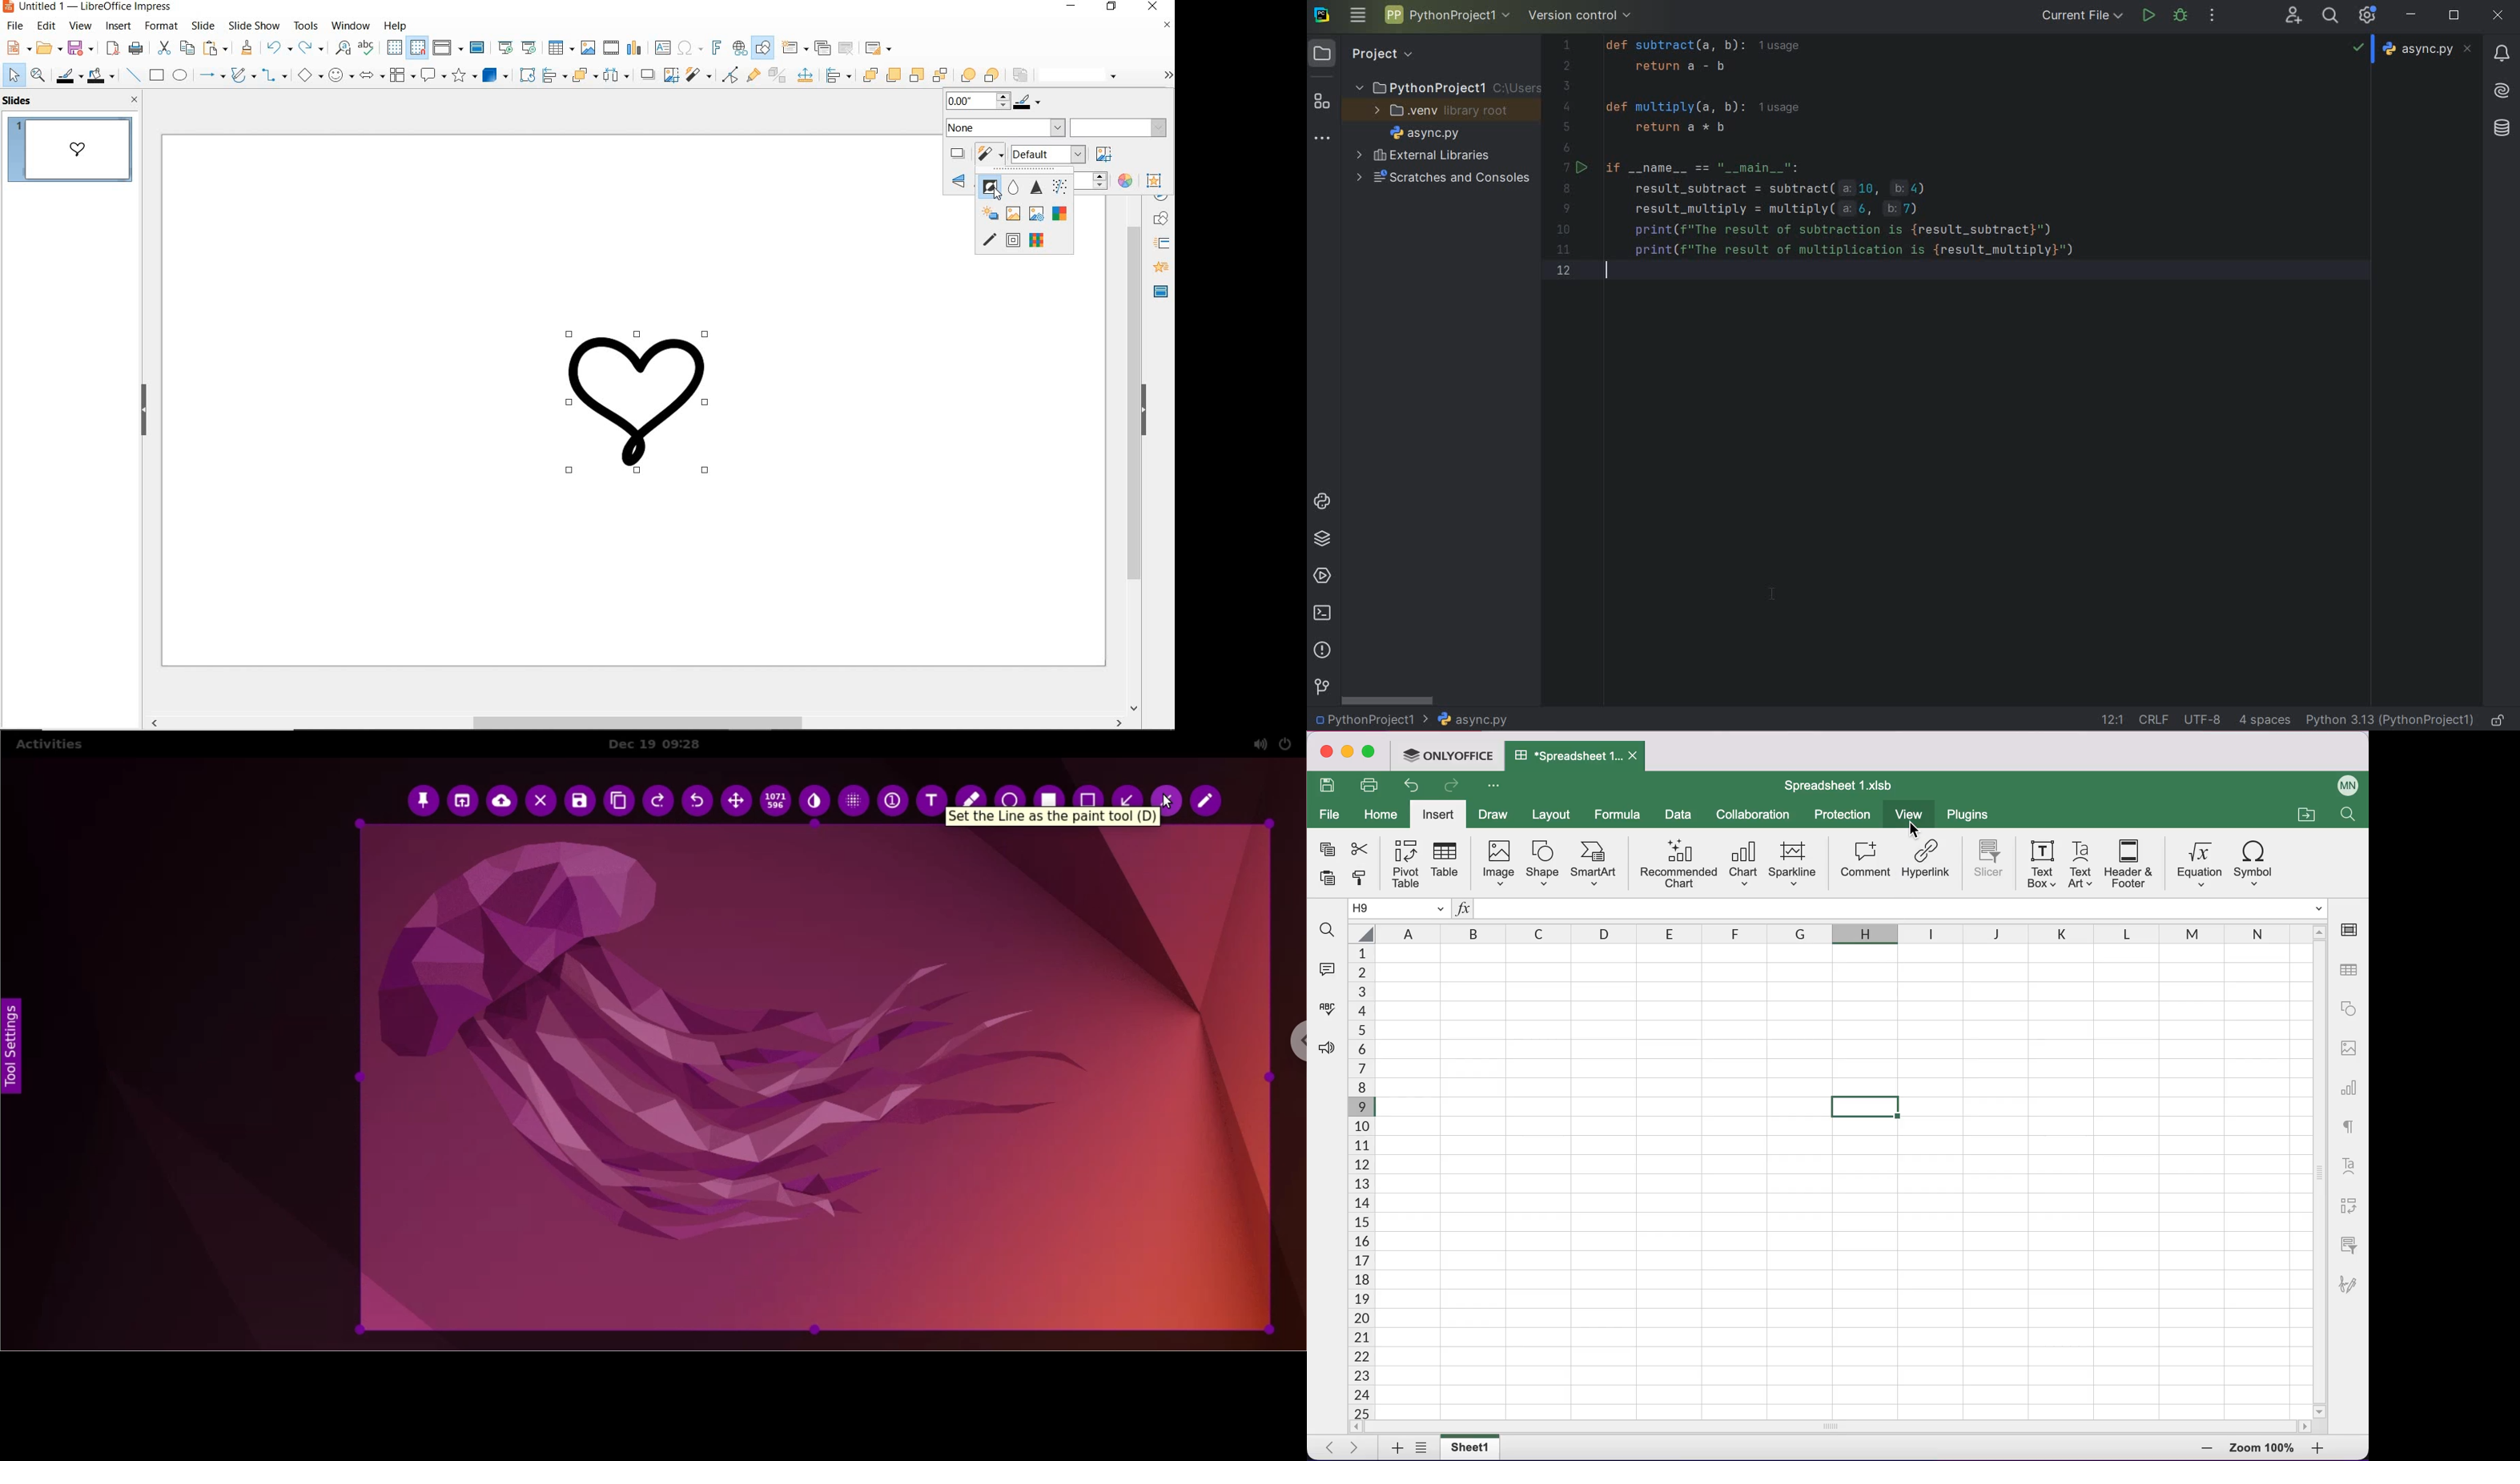  Describe the element at coordinates (246, 48) in the screenshot. I see `clone formatting` at that location.